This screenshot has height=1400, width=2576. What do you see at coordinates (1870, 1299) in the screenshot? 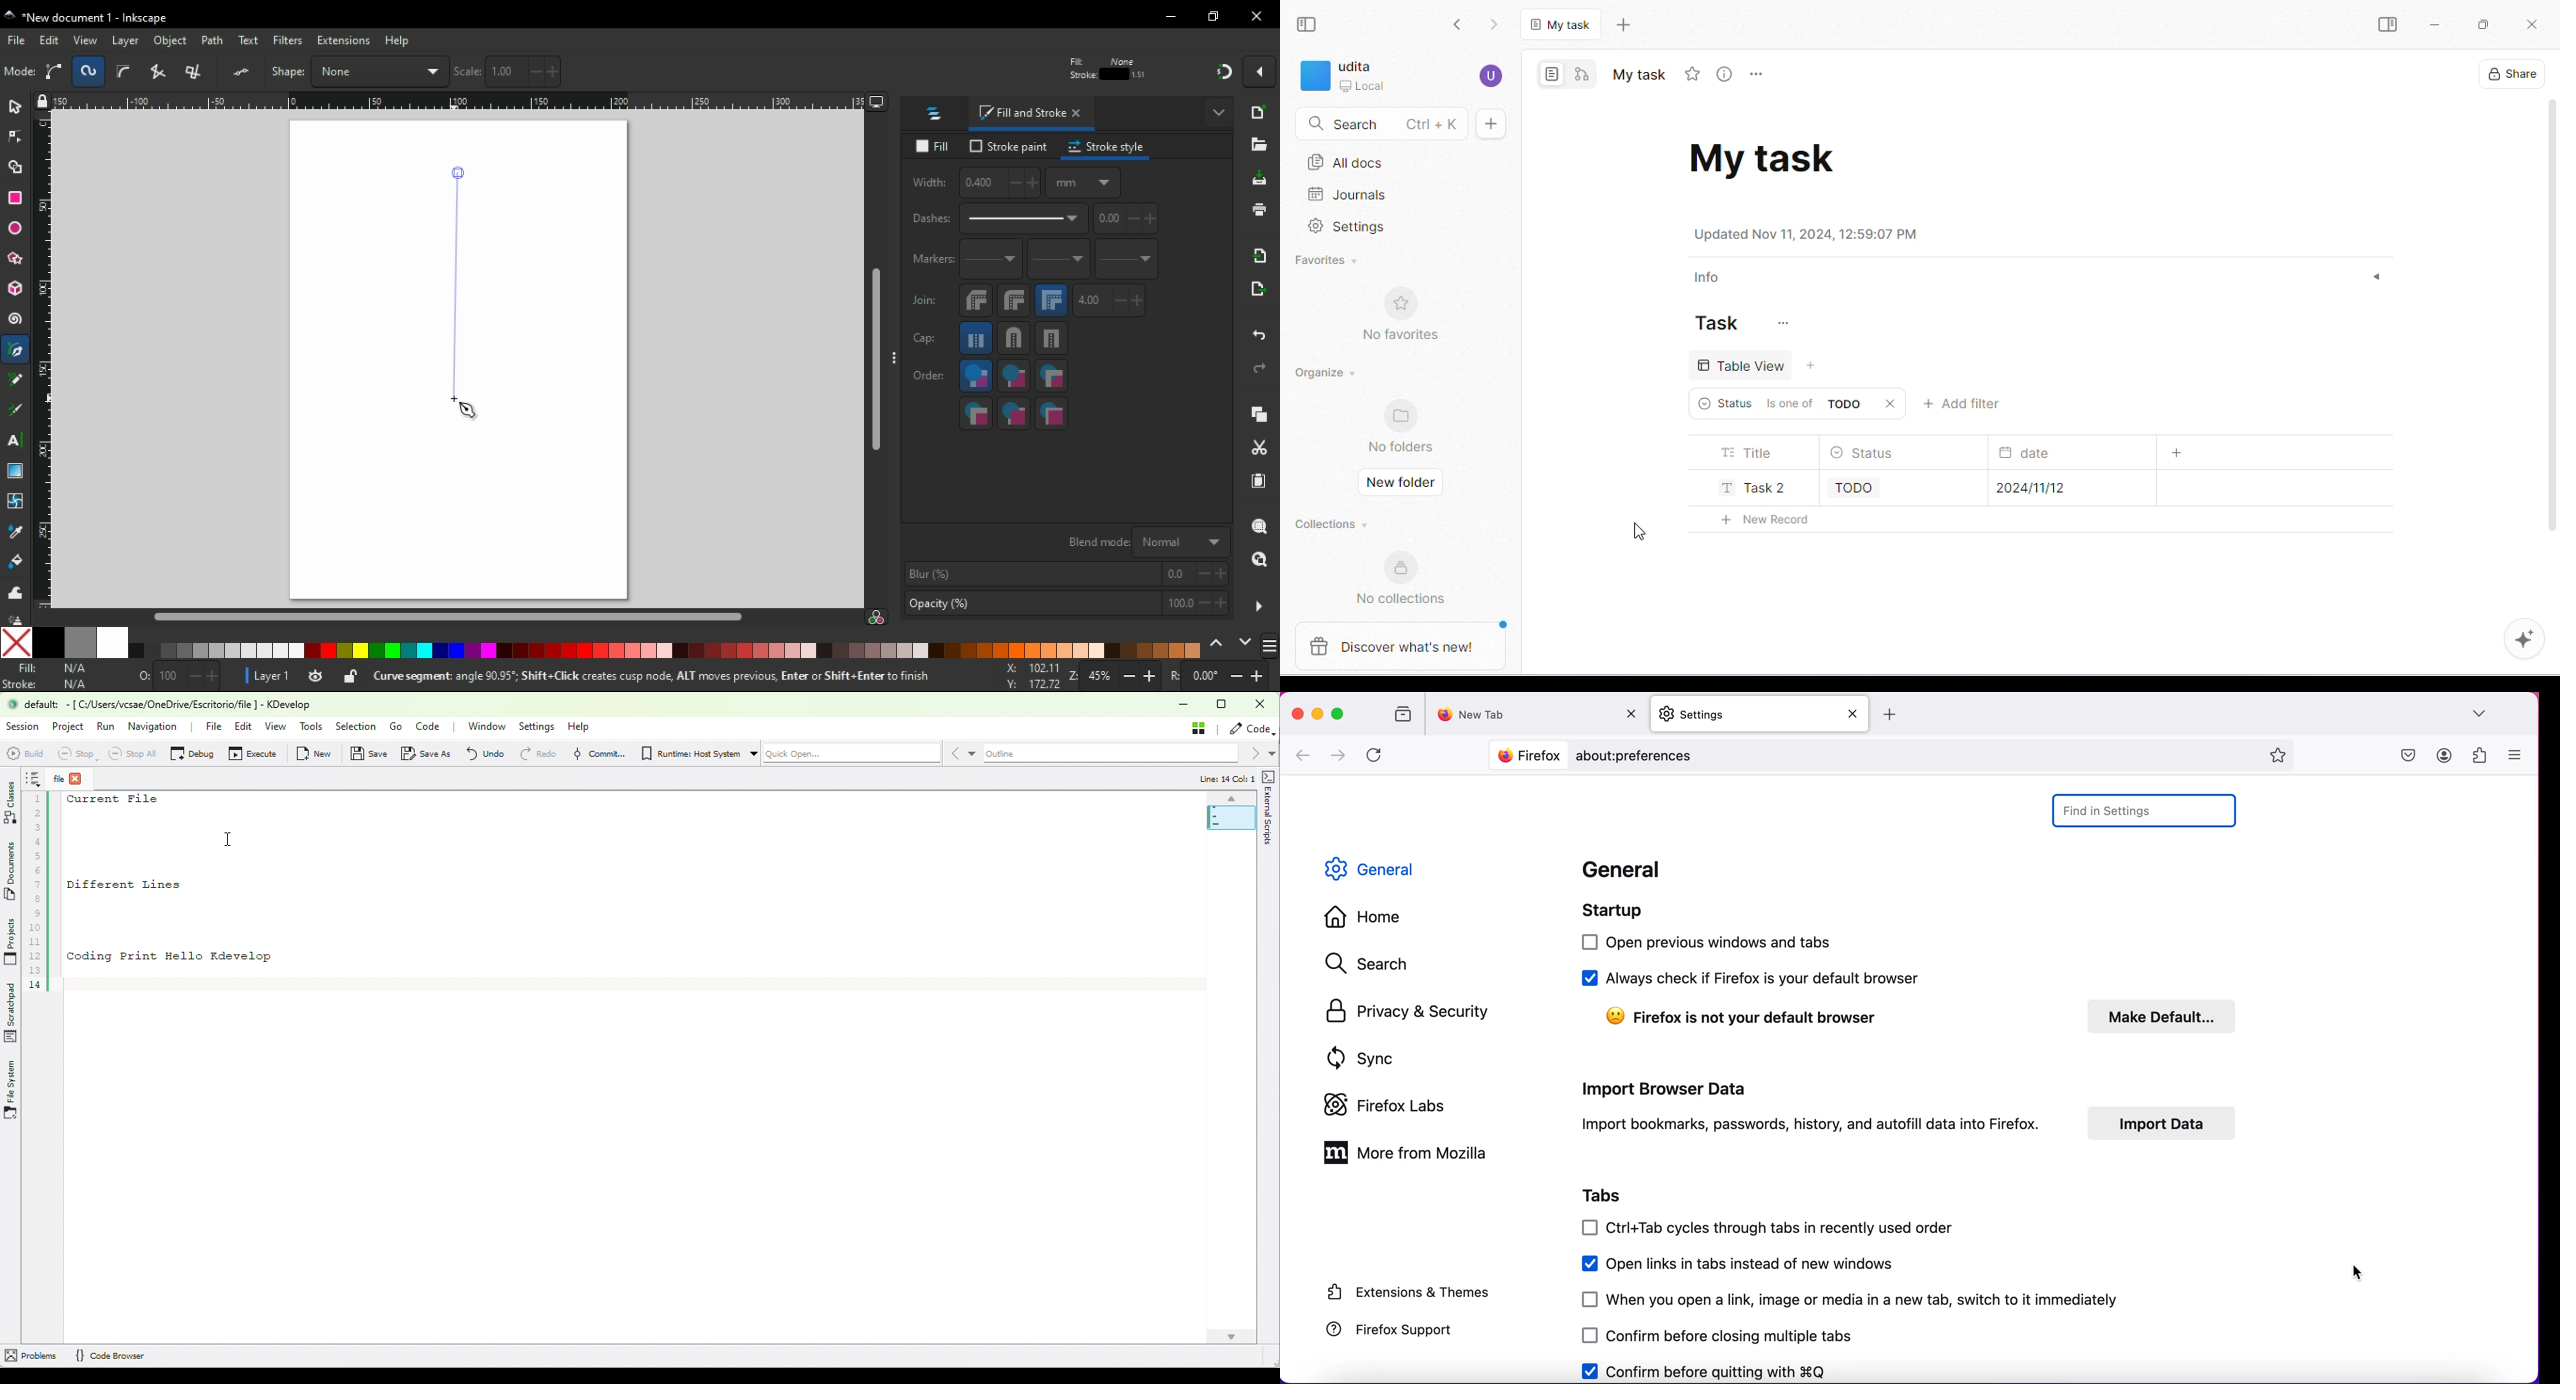
I see `when you open a link, image or media in a new tab, switch to it immediately` at bounding box center [1870, 1299].